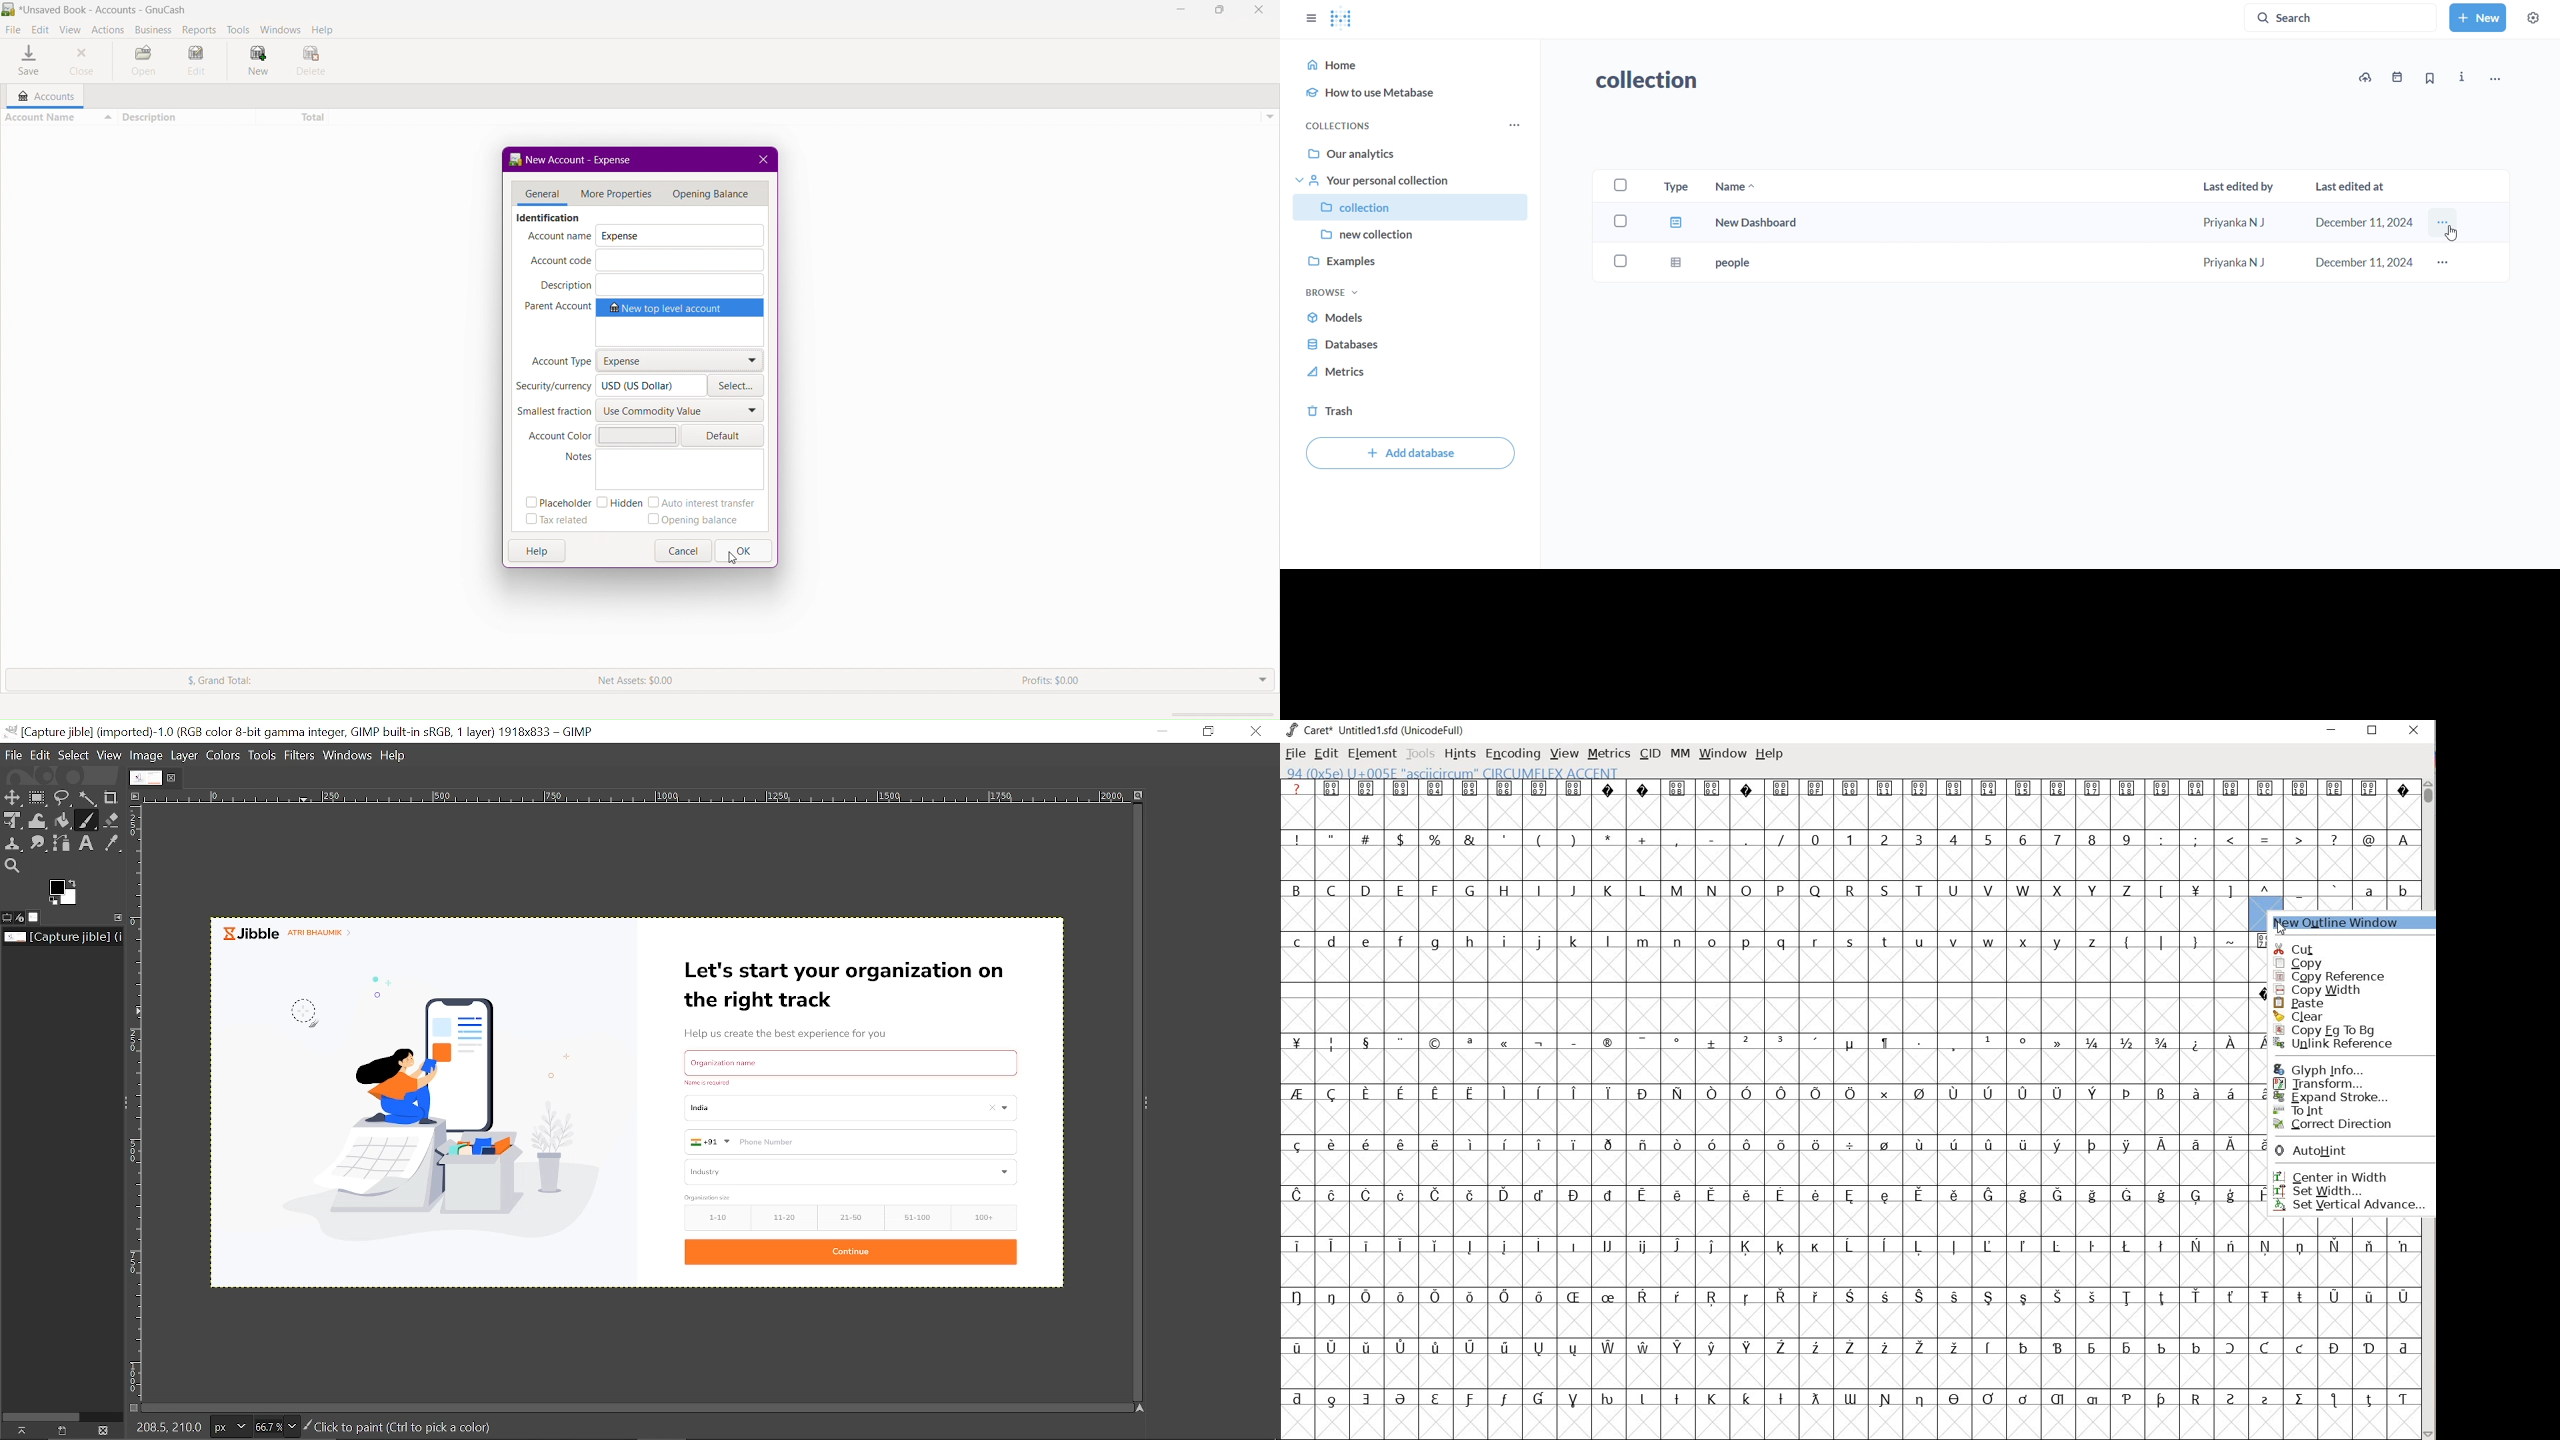 The height and width of the screenshot is (1456, 2576). Describe the element at coordinates (547, 217) in the screenshot. I see `Identification` at that location.